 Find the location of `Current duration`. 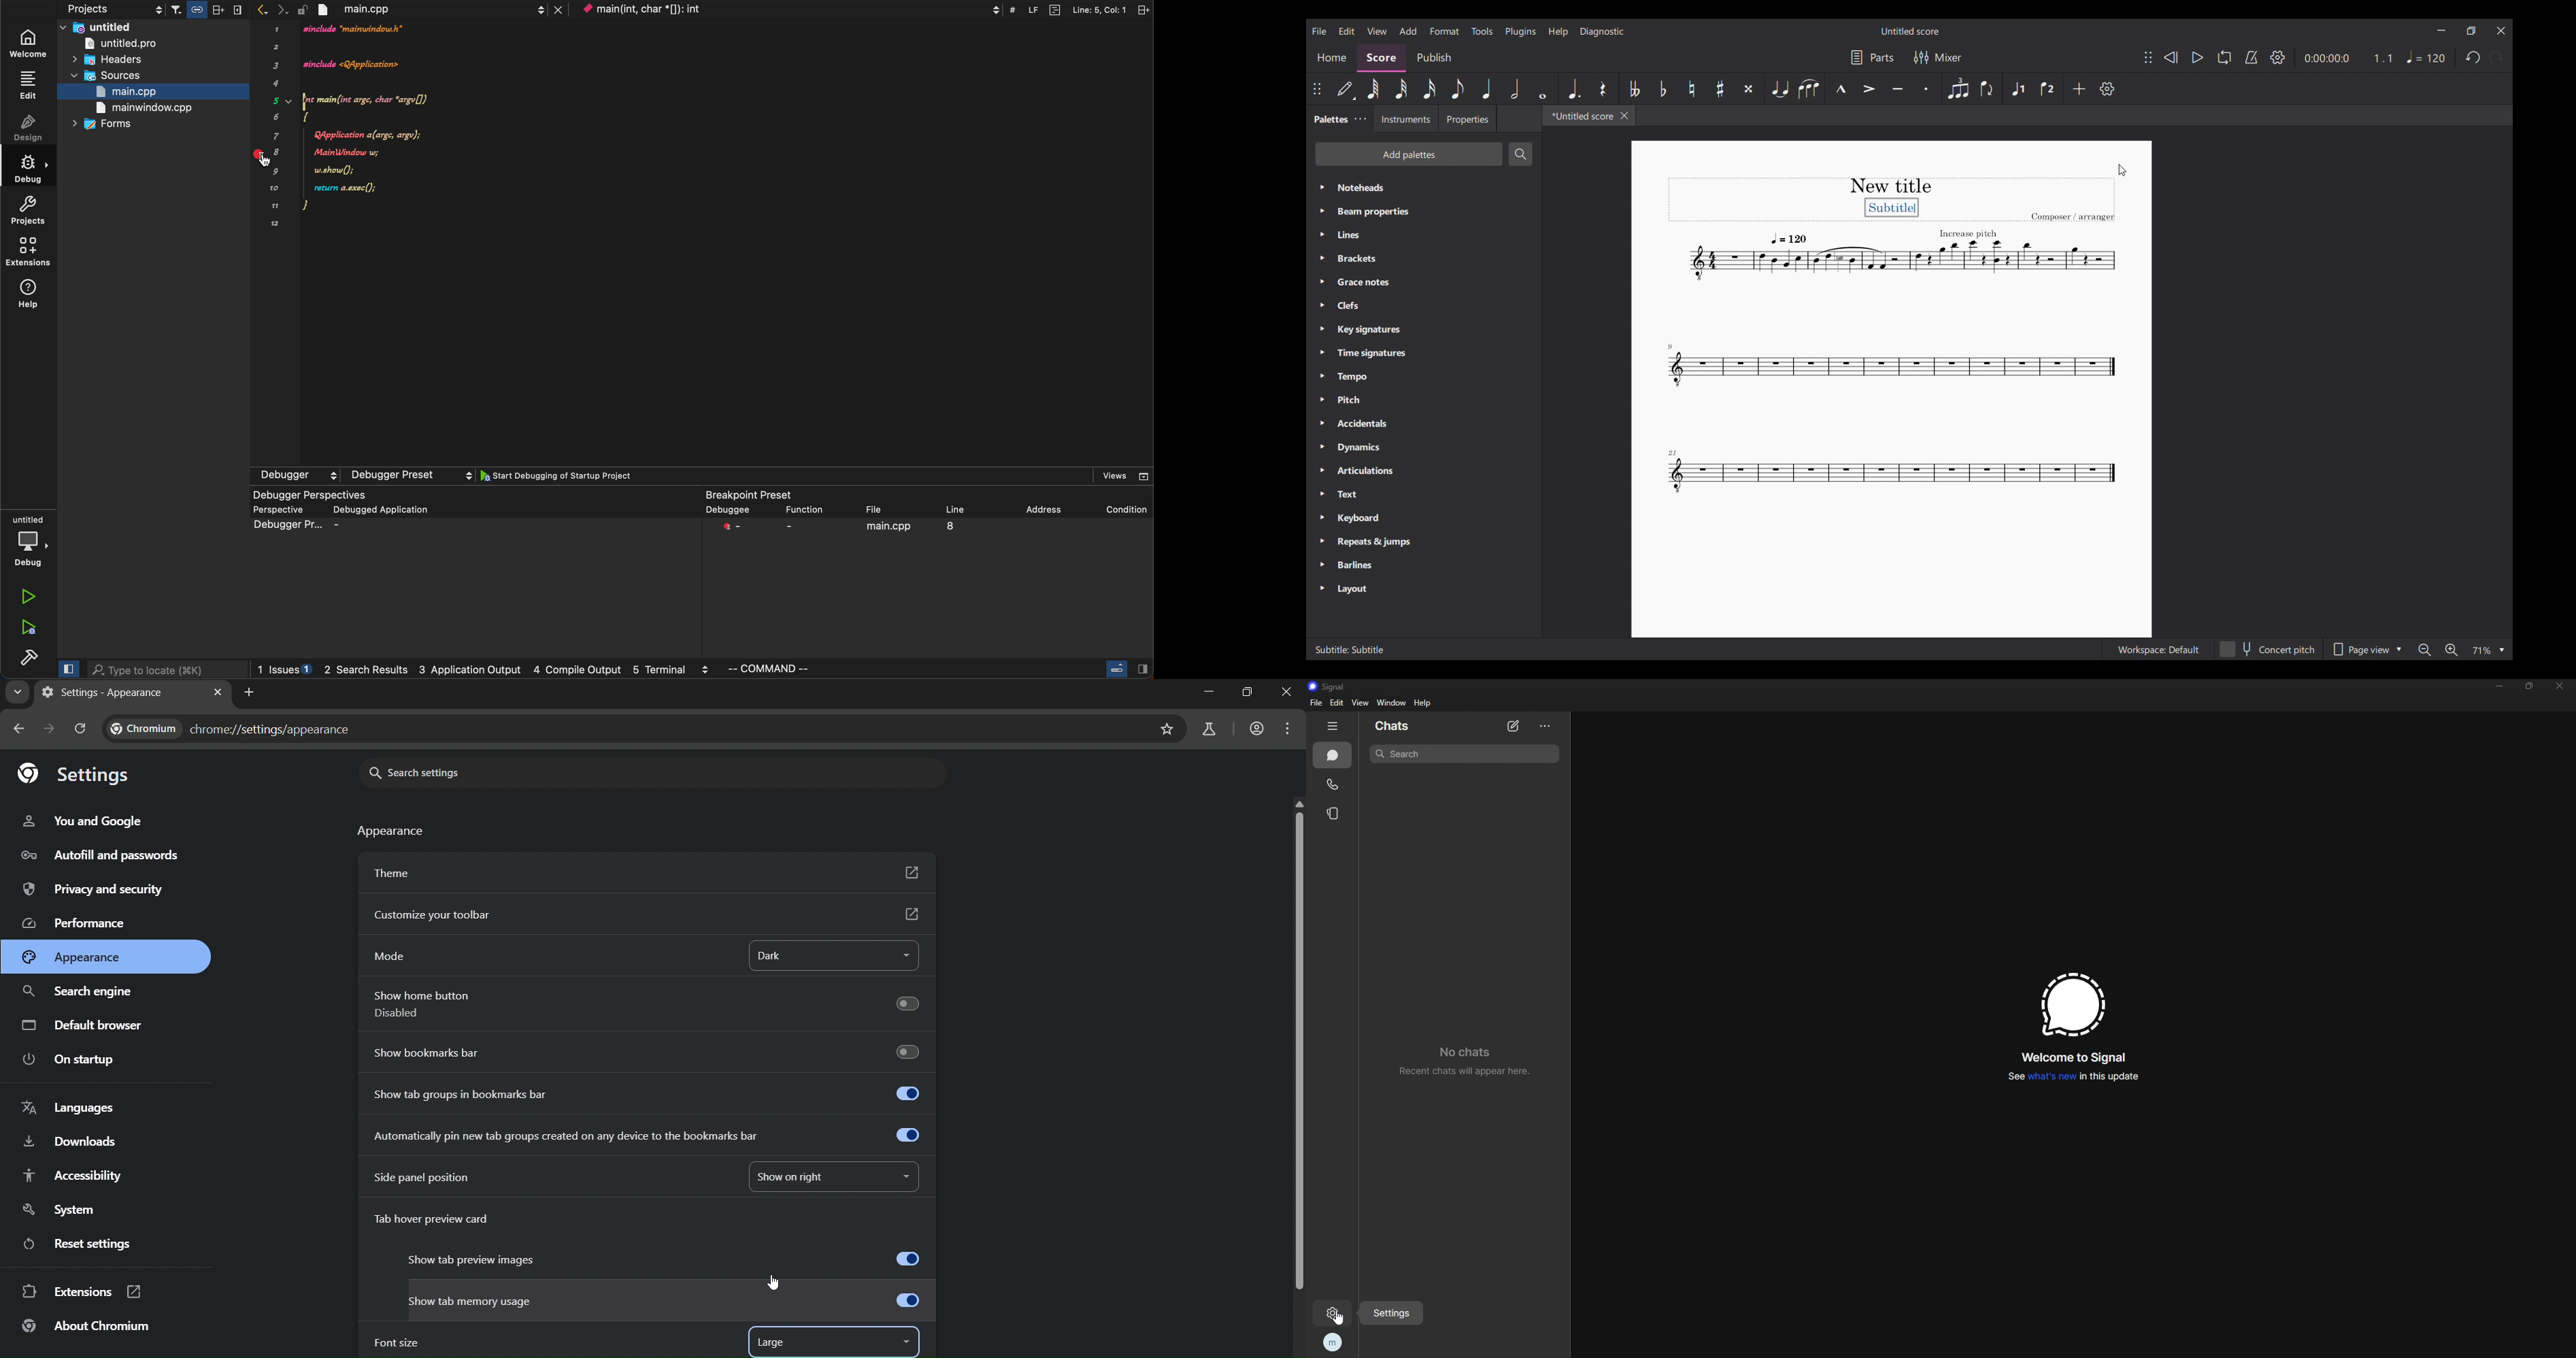

Current duration is located at coordinates (2326, 58).